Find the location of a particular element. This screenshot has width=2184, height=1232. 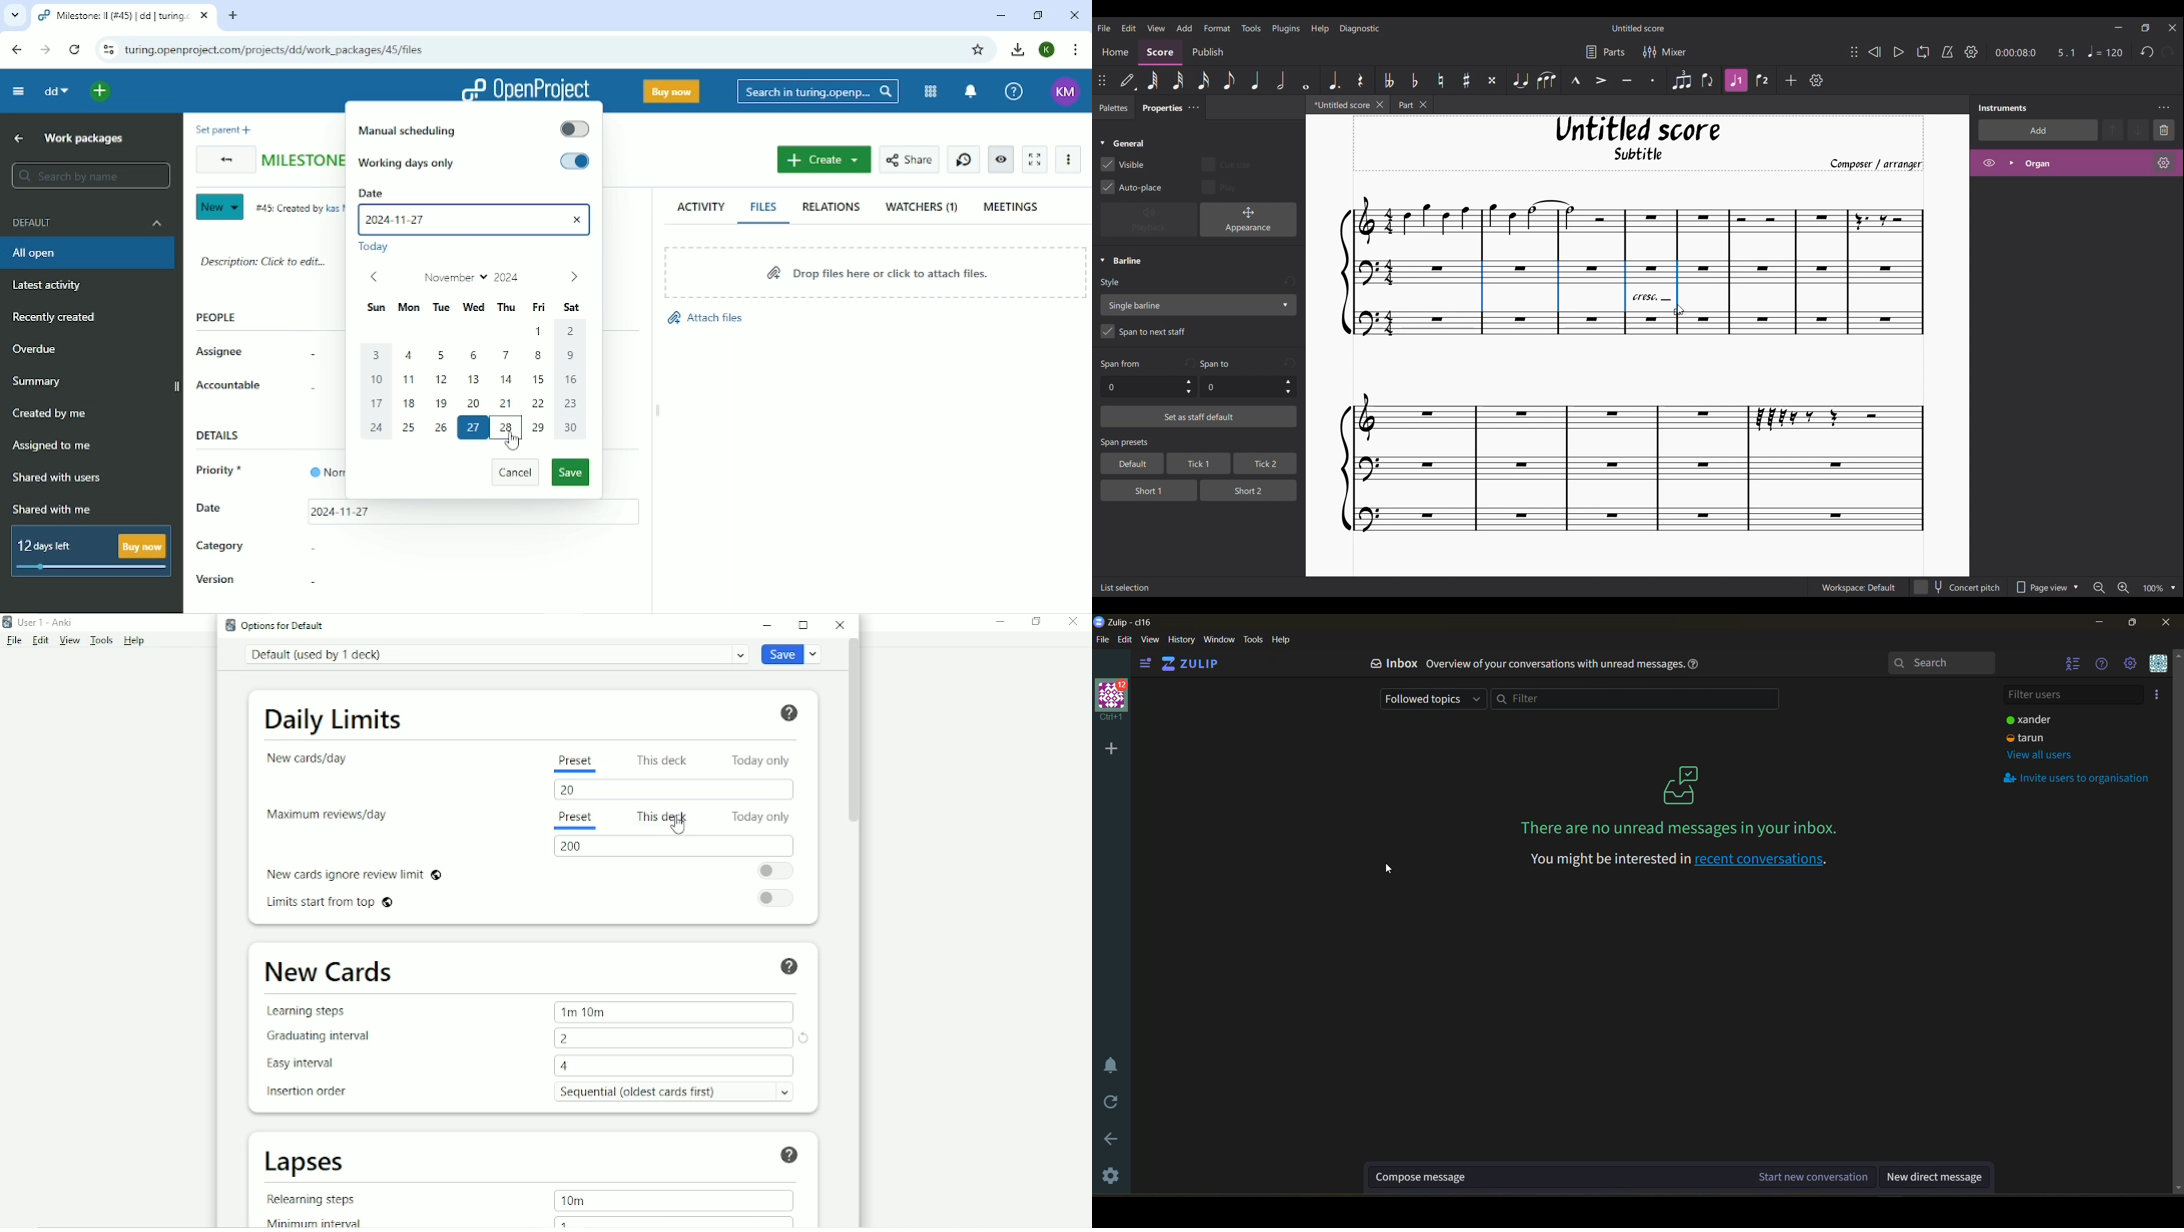

Tie is located at coordinates (1520, 80).